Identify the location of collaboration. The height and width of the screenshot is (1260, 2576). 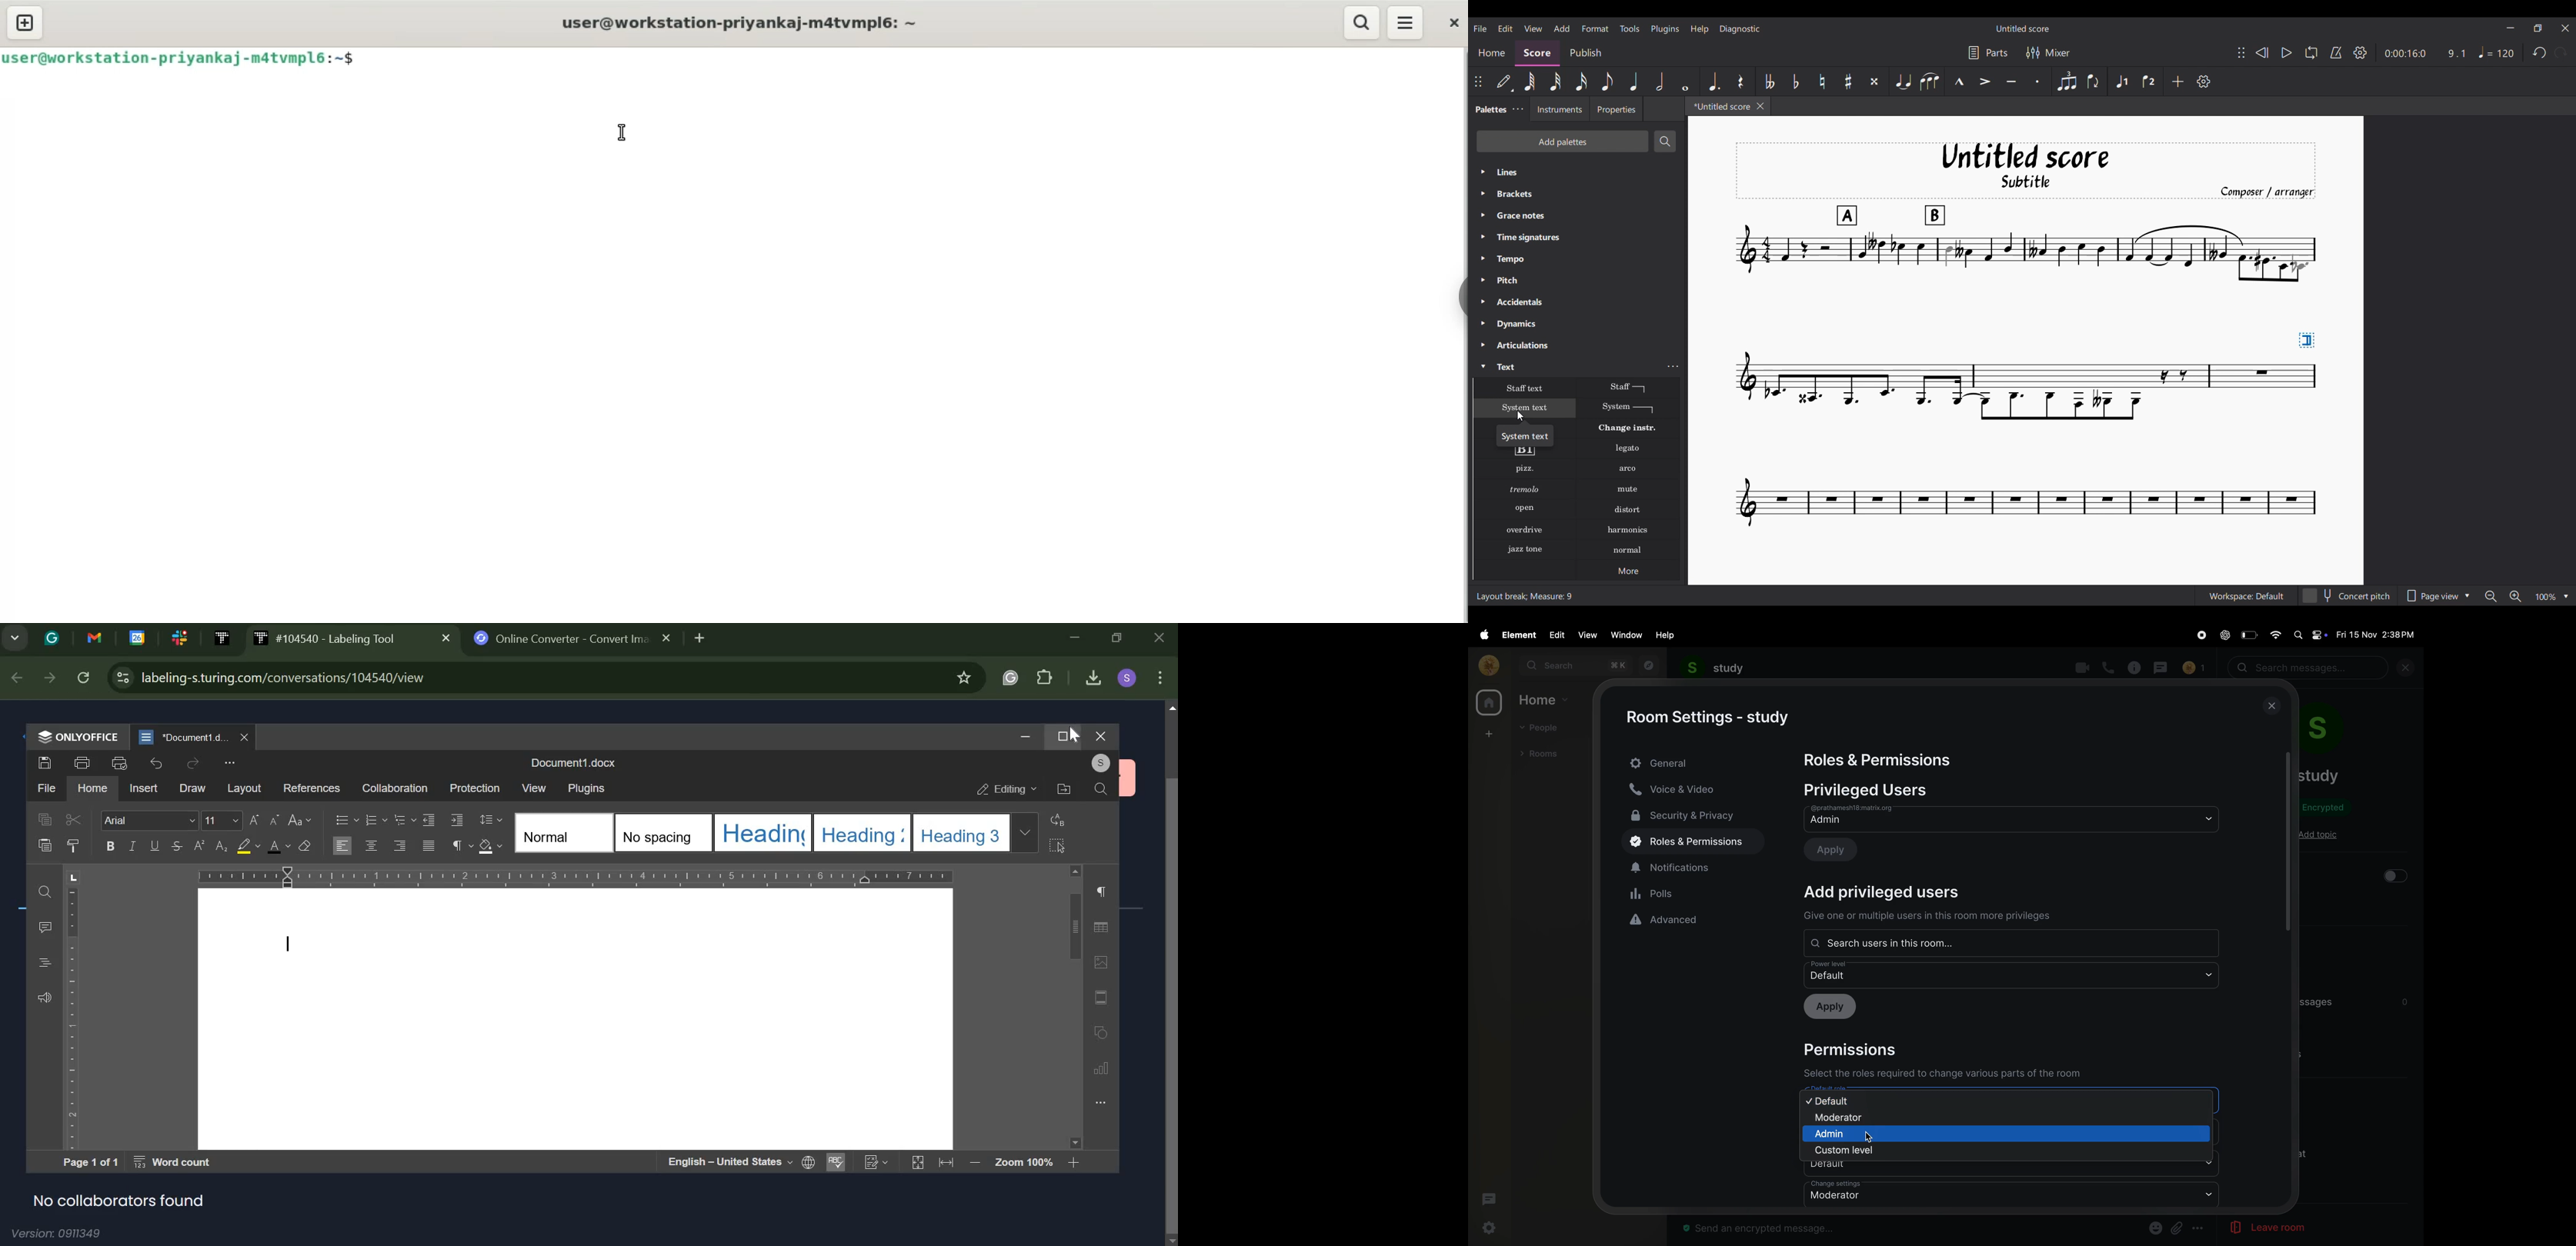
(395, 788).